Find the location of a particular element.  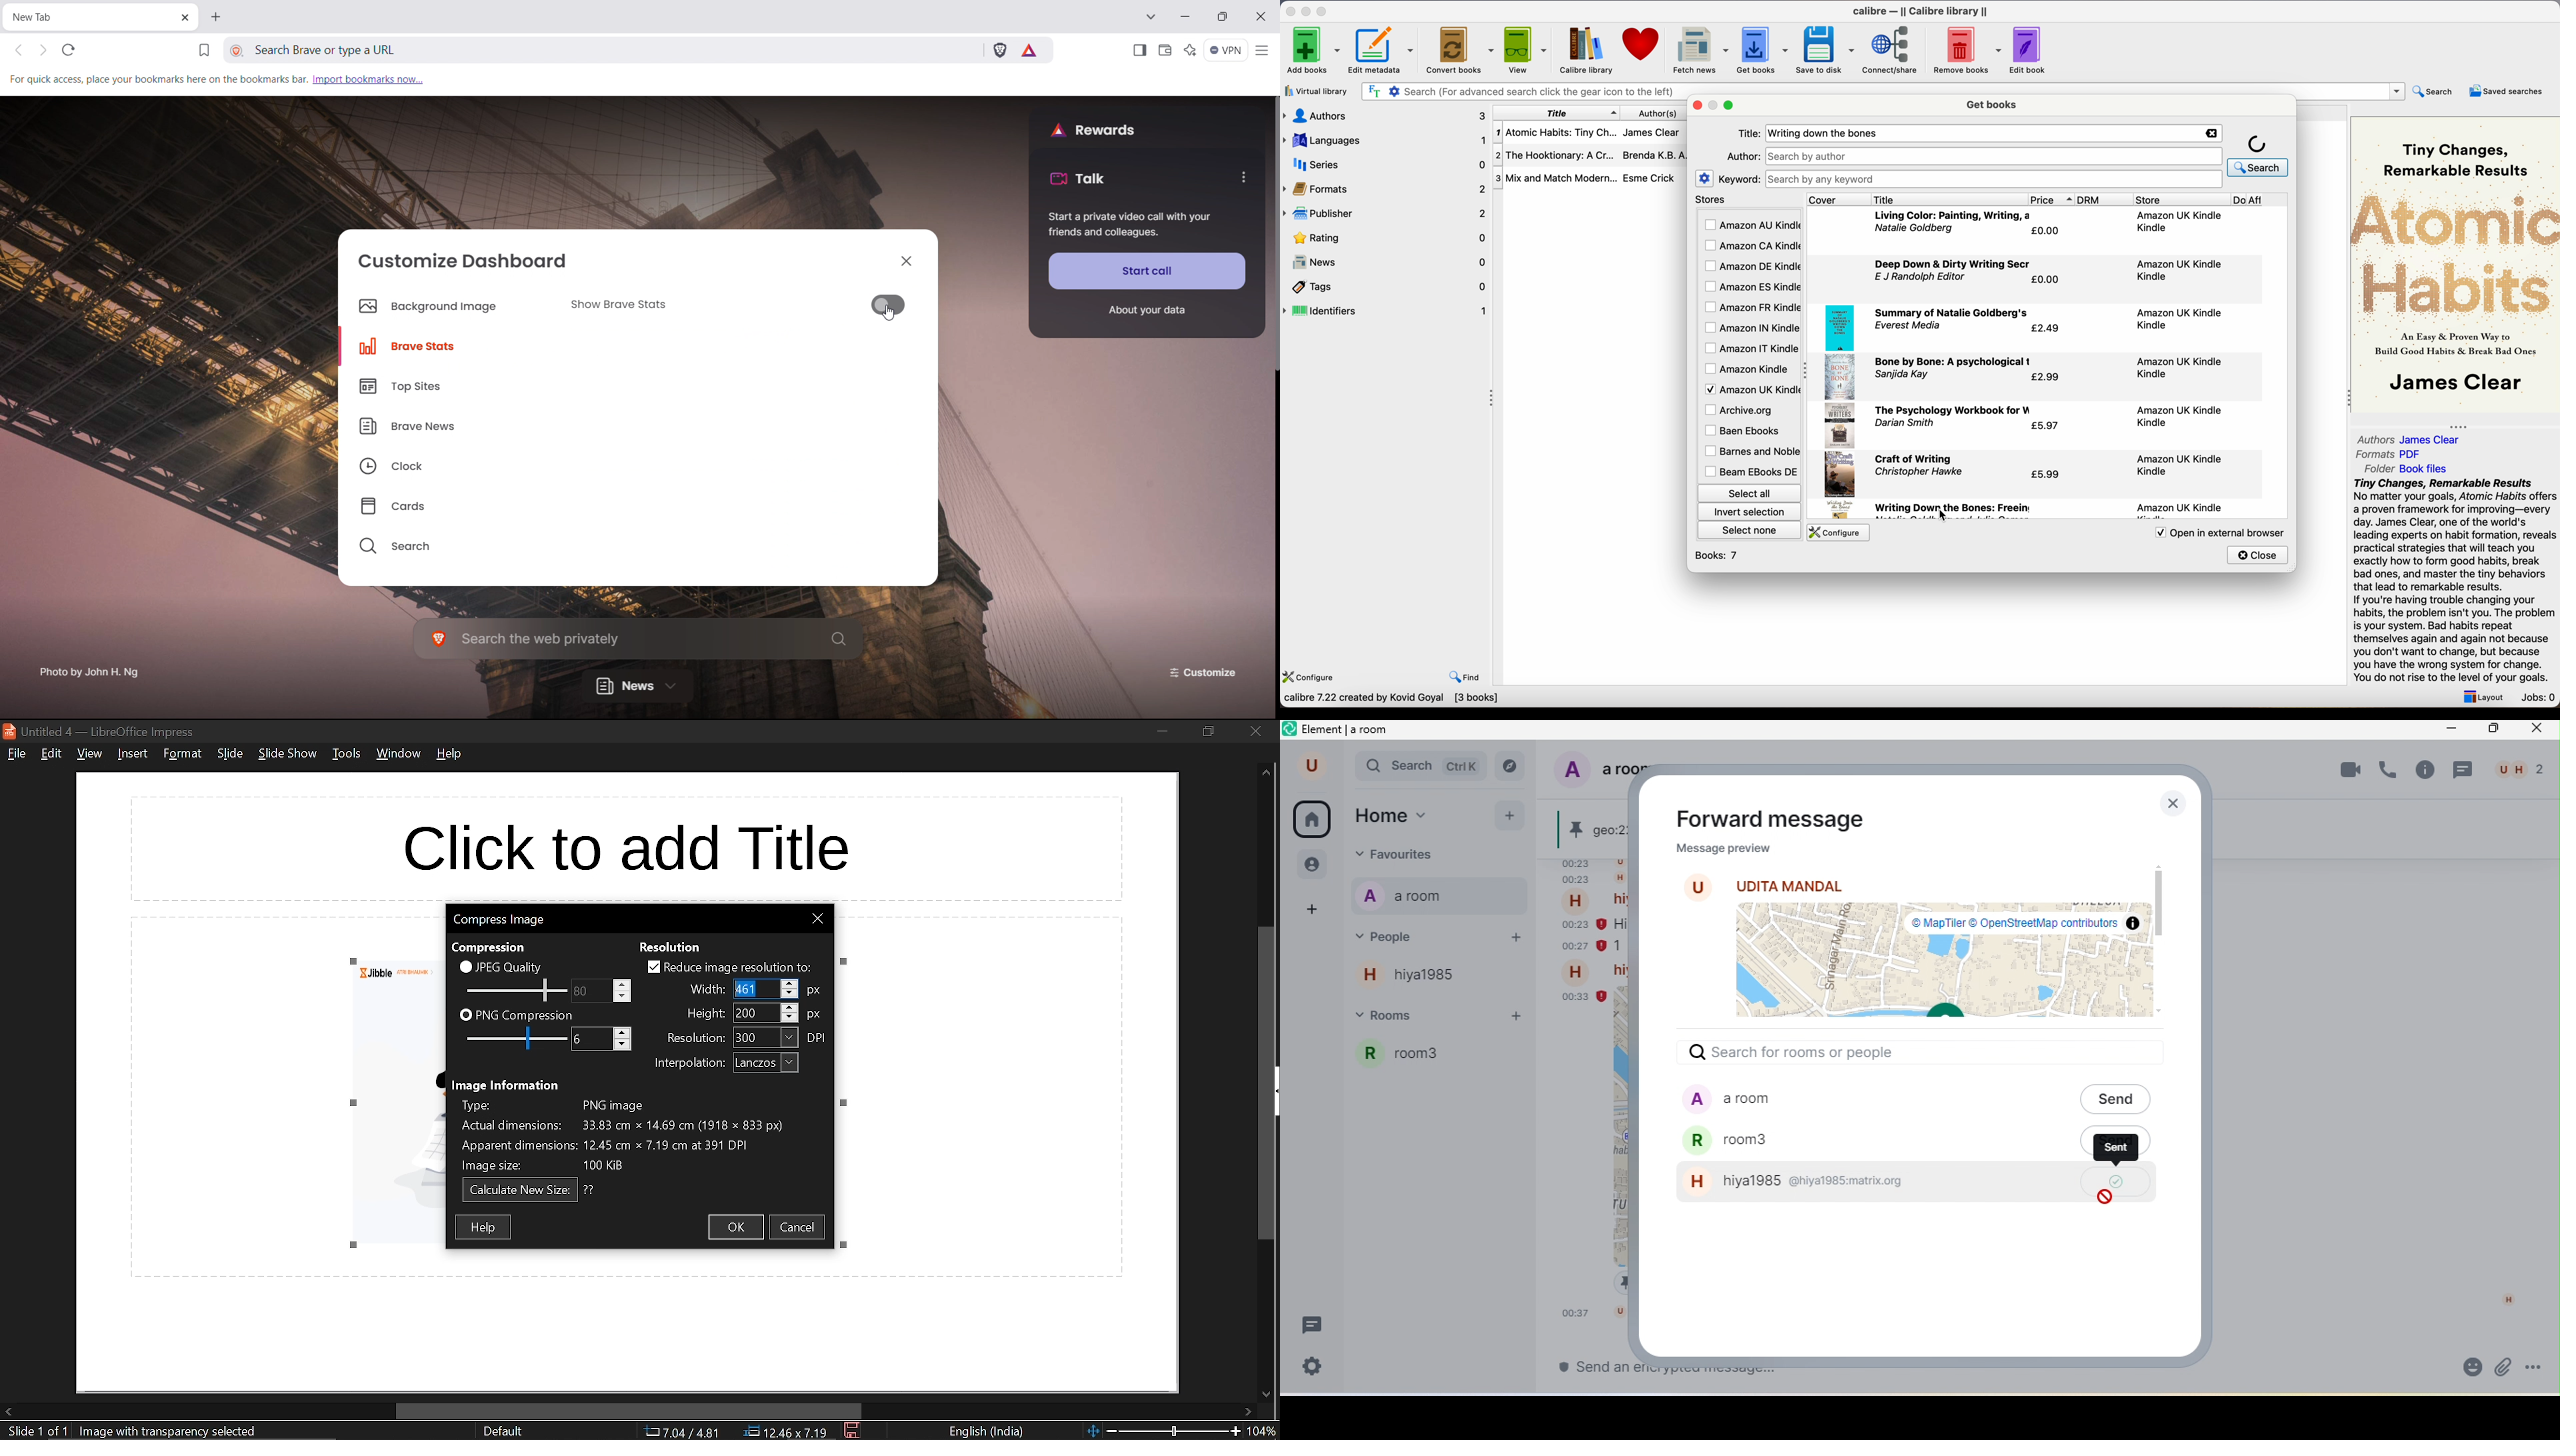

book icon is located at coordinates (1840, 328).